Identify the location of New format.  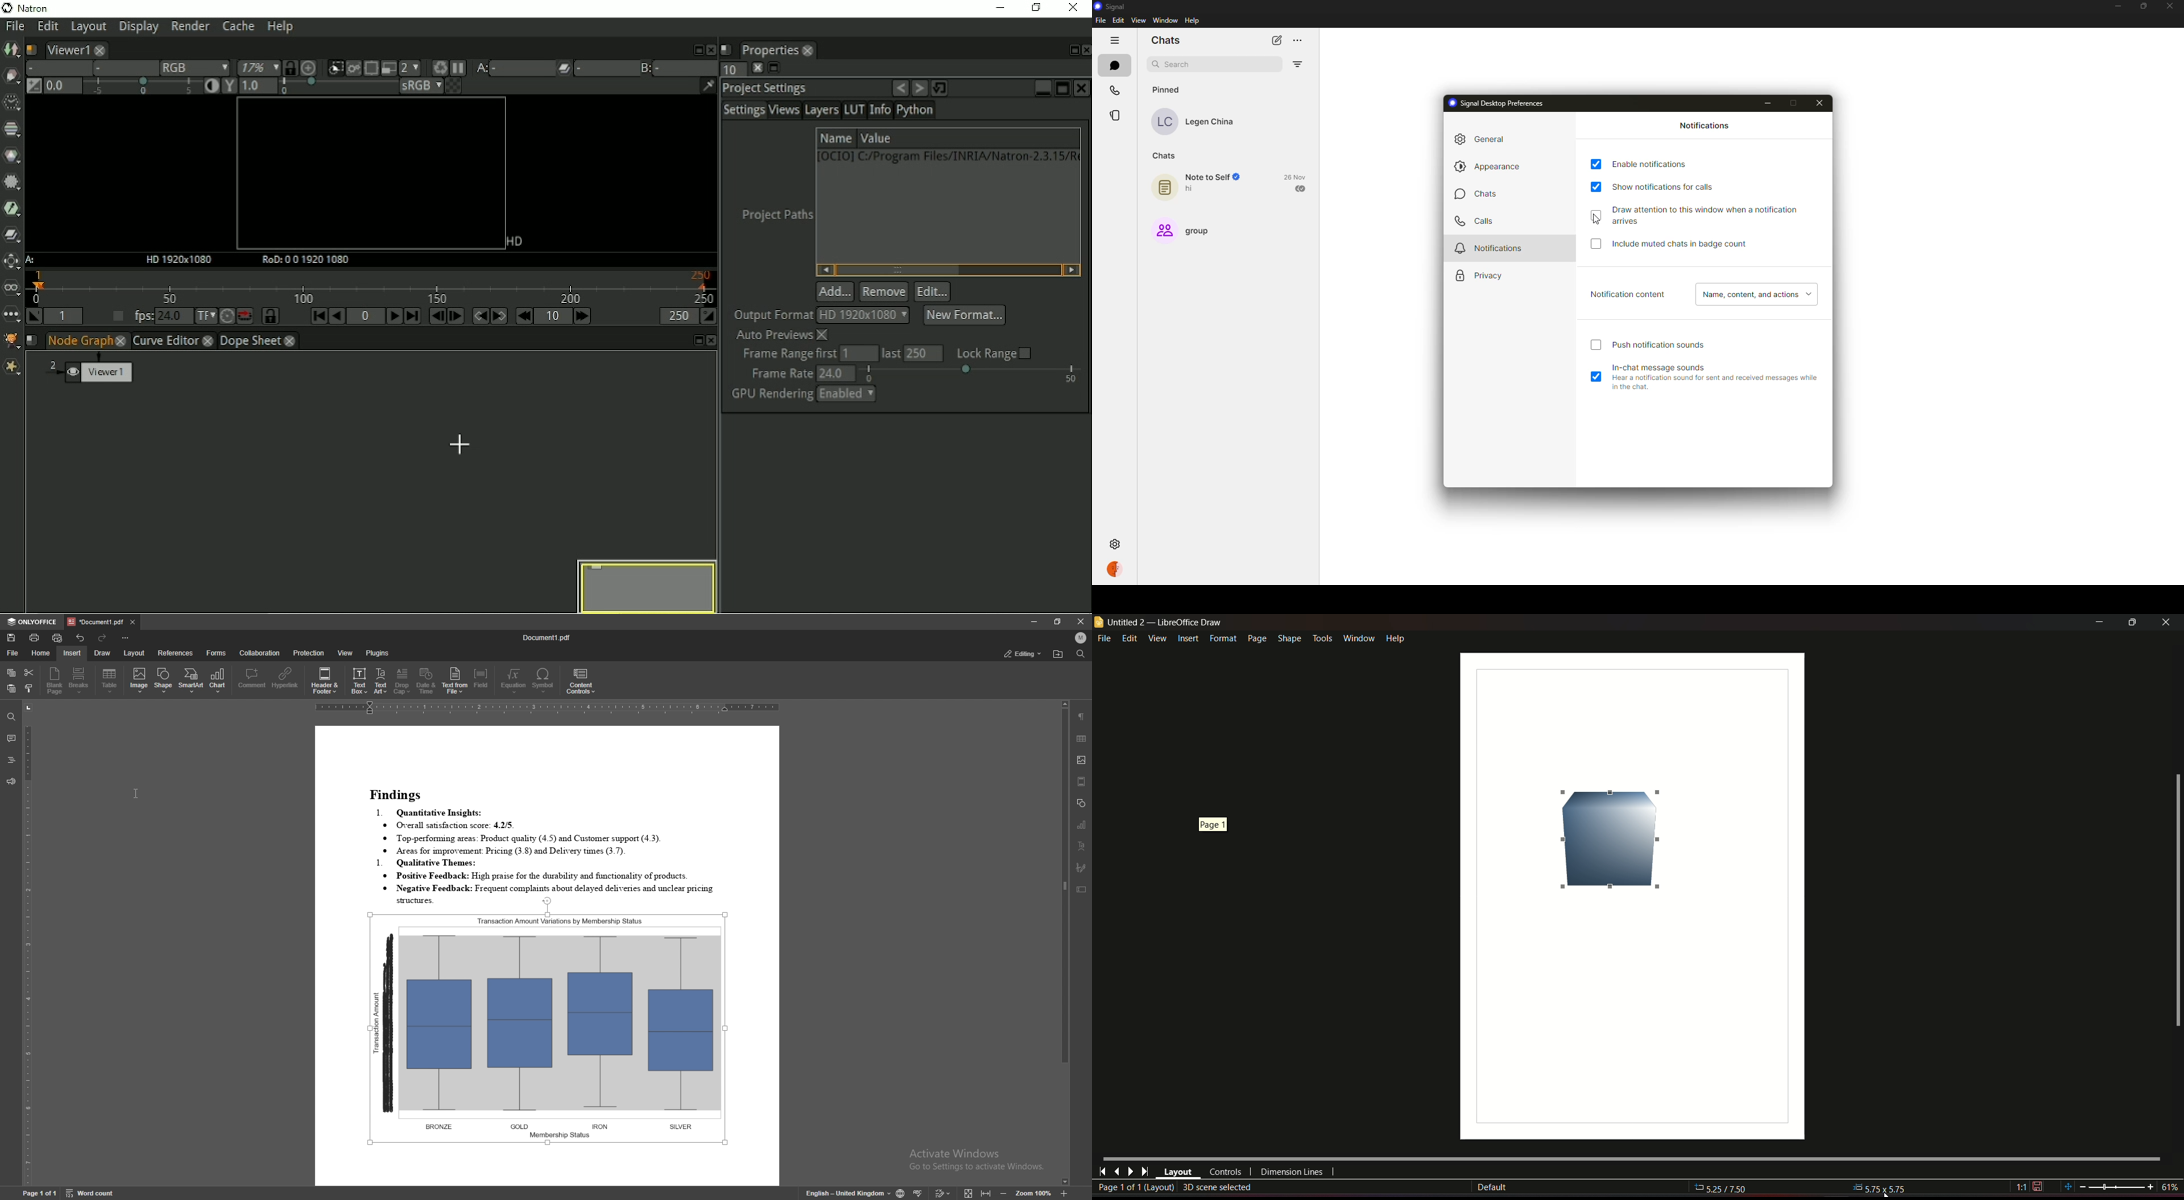
(964, 314).